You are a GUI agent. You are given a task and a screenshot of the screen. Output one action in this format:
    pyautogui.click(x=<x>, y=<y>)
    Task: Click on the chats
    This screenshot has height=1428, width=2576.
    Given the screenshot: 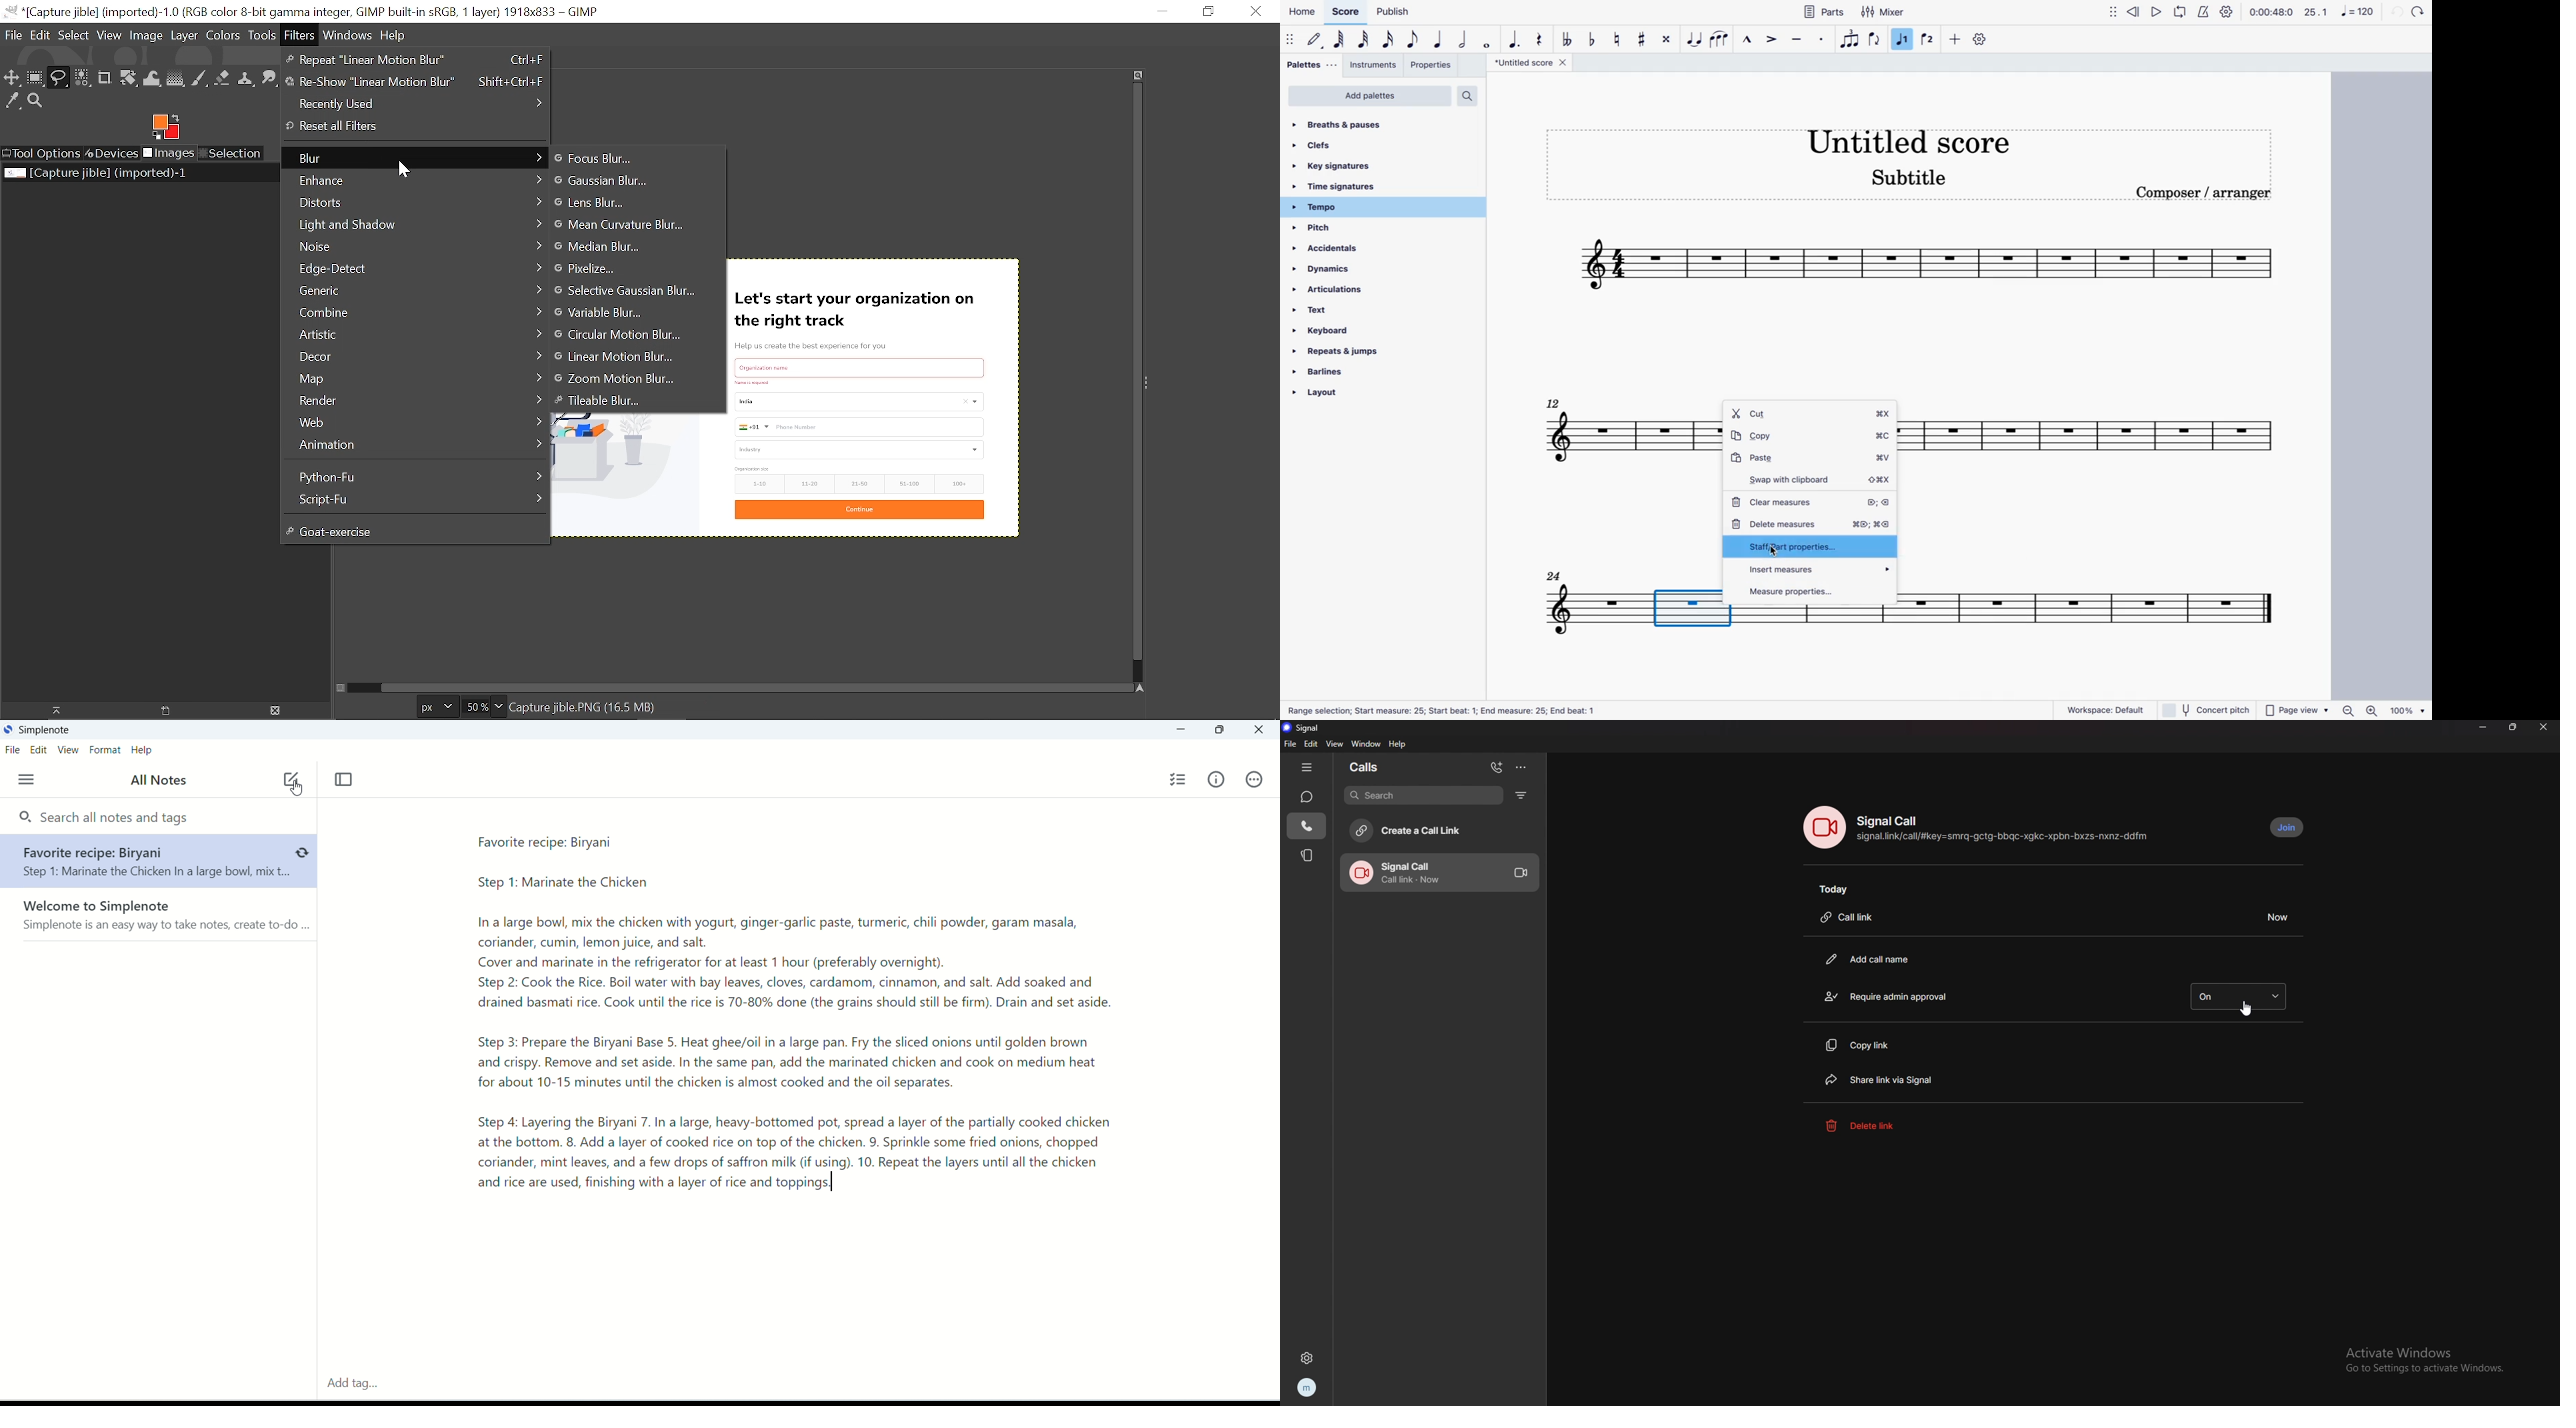 What is the action you would take?
    pyautogui.click(x=1307, y=797)
    